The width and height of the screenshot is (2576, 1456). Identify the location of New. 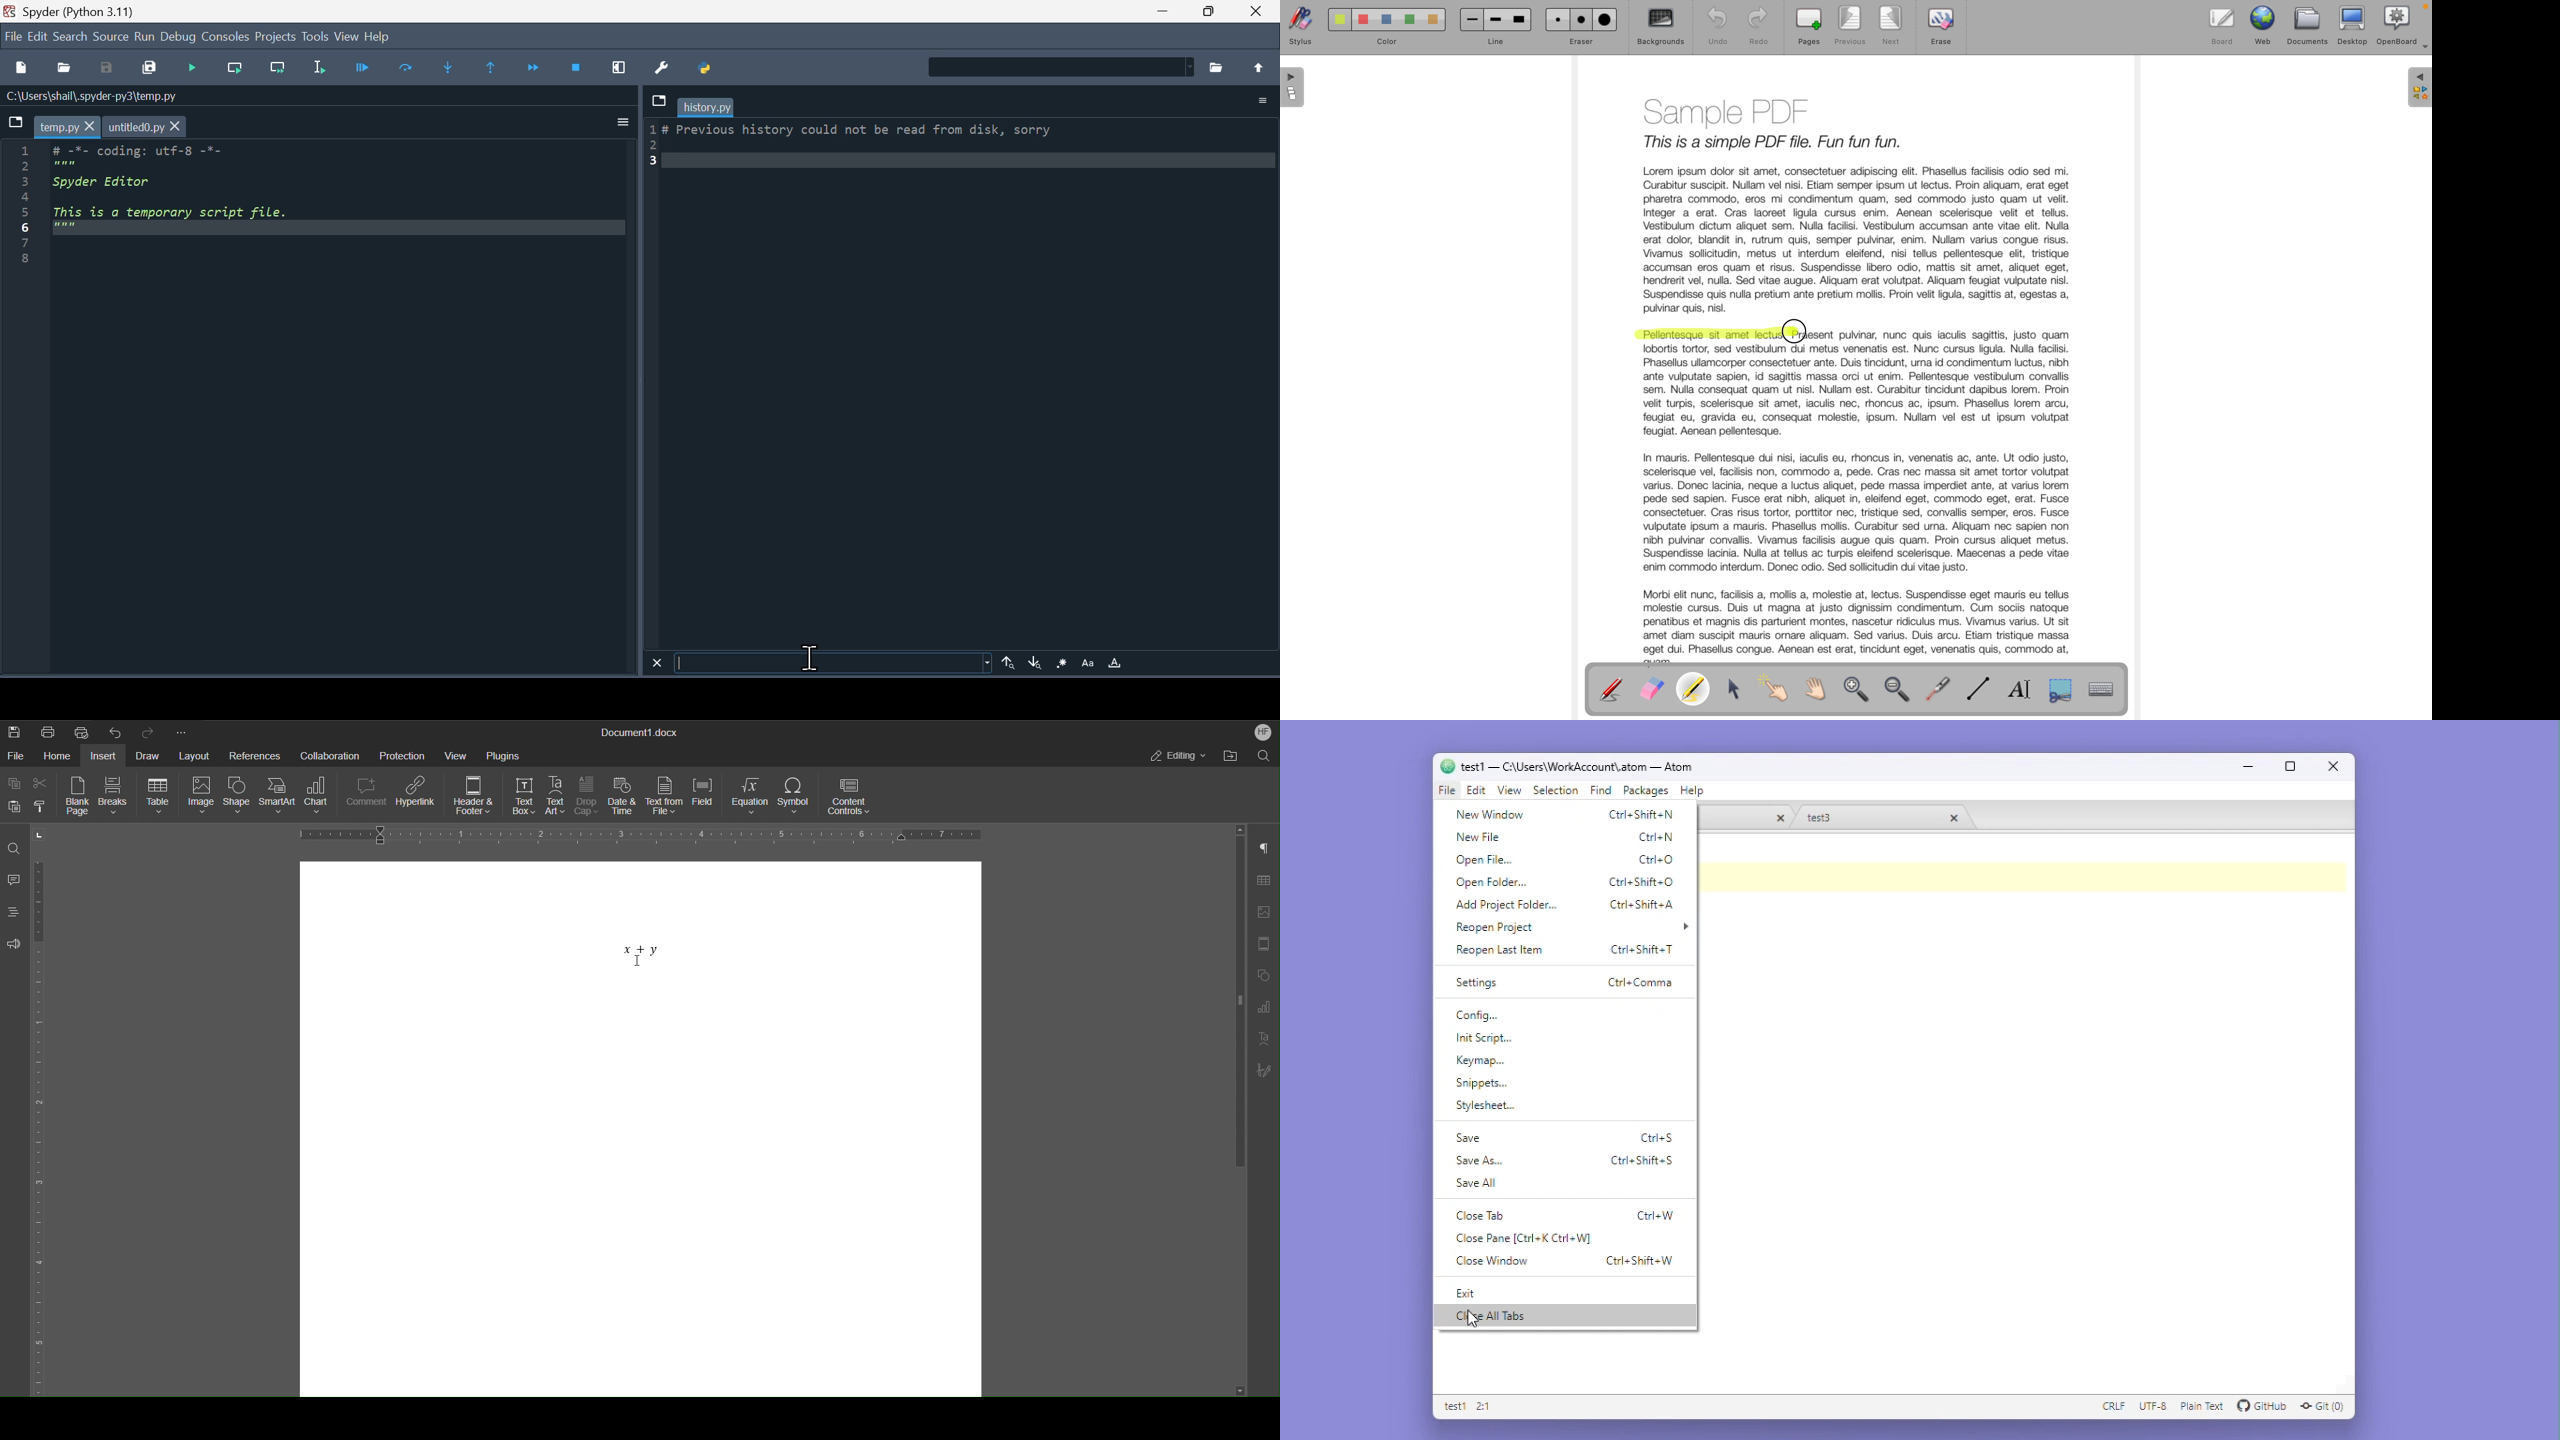
(13, 733).